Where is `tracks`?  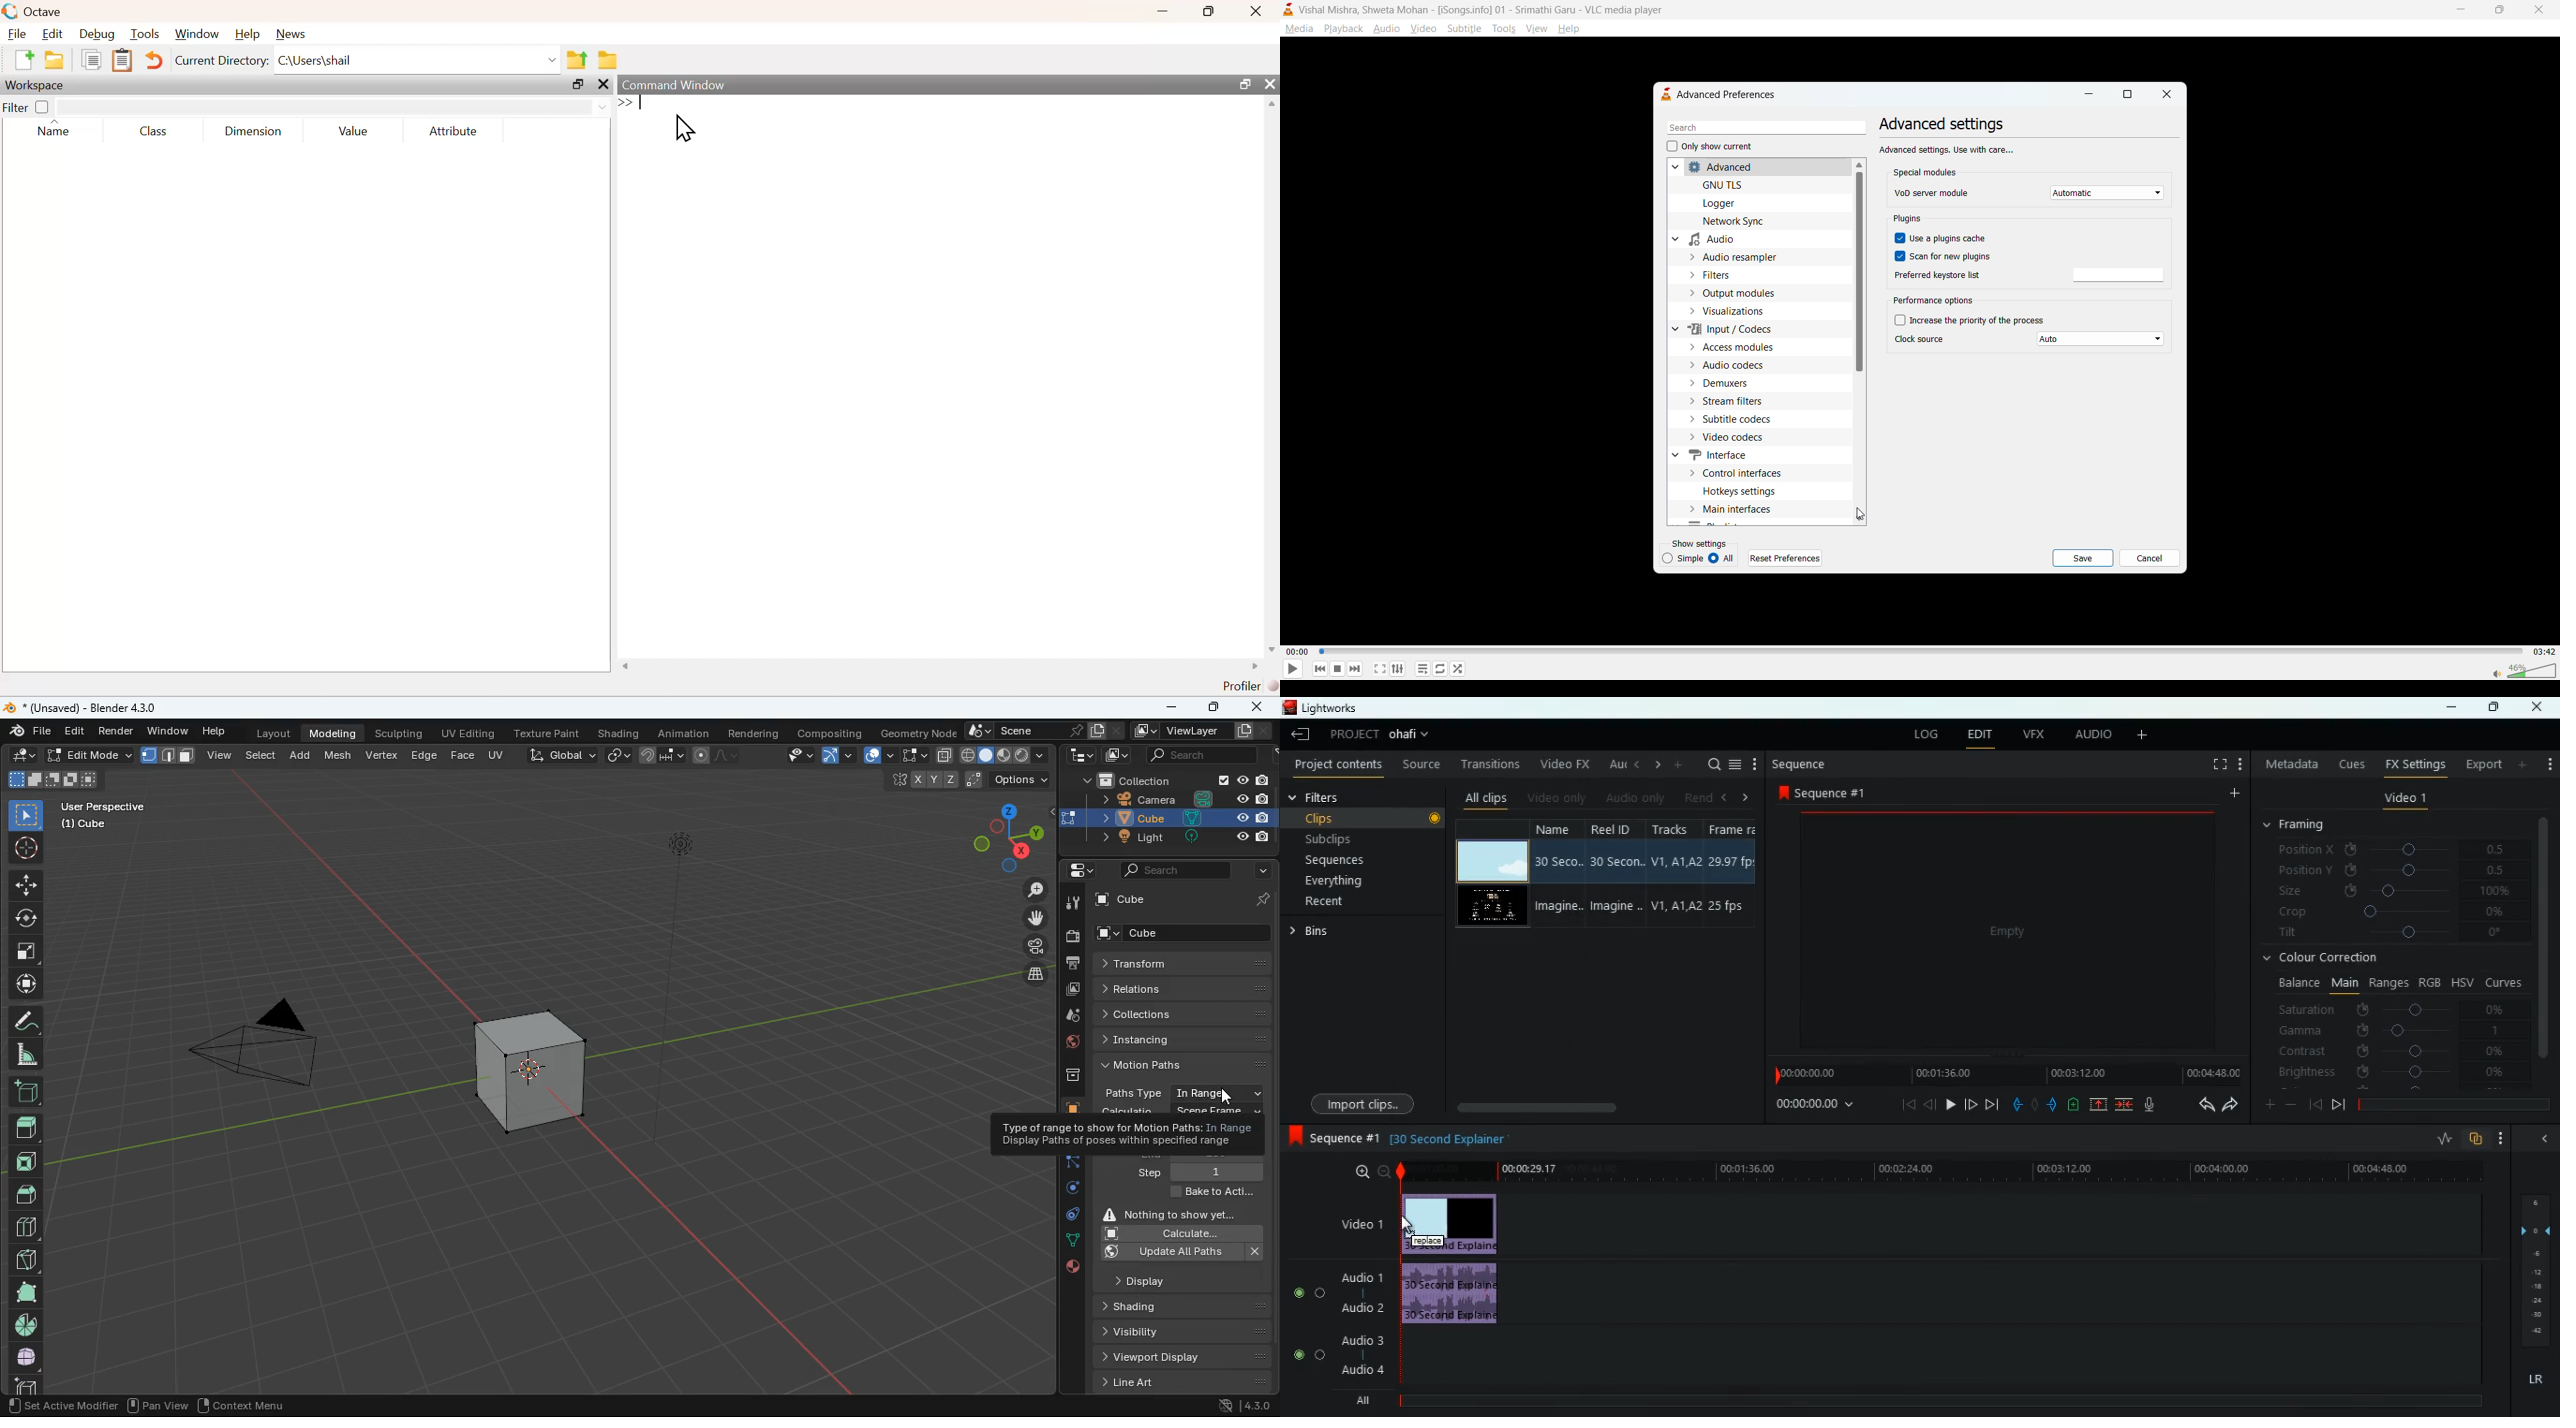 tracks is located at coordinates (1672, 828).